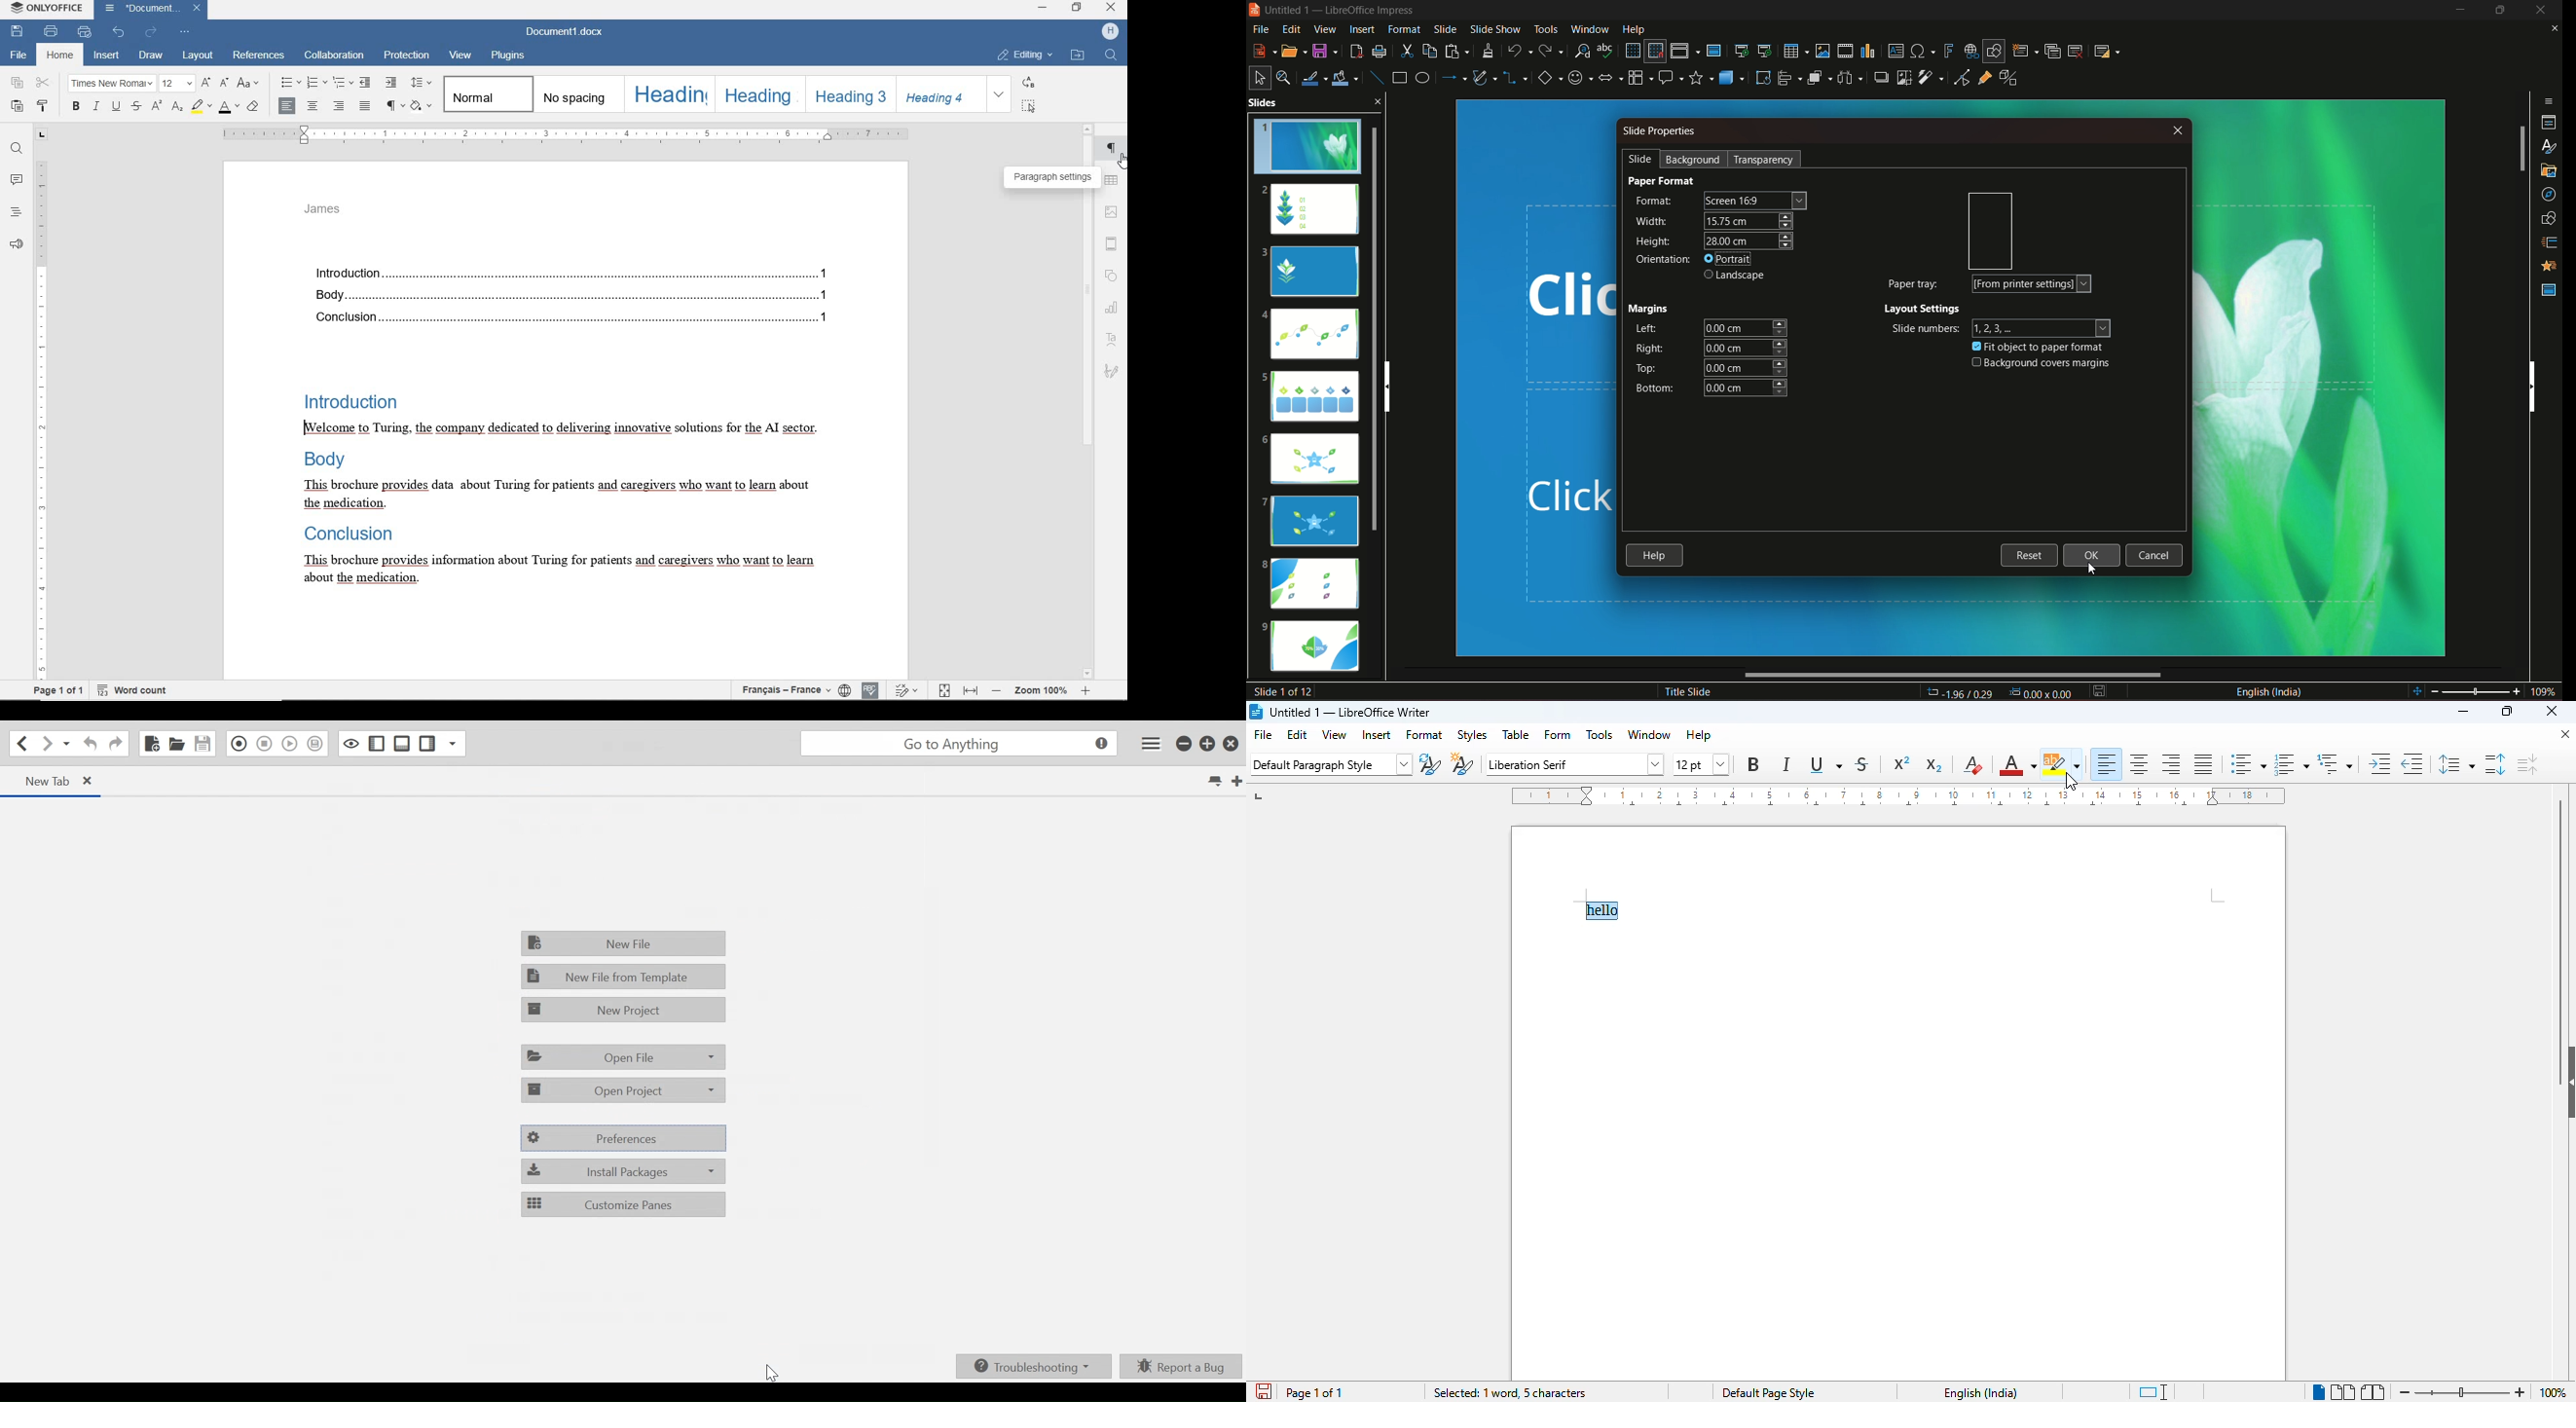  I want to click on fill color, so click(1348, 76).